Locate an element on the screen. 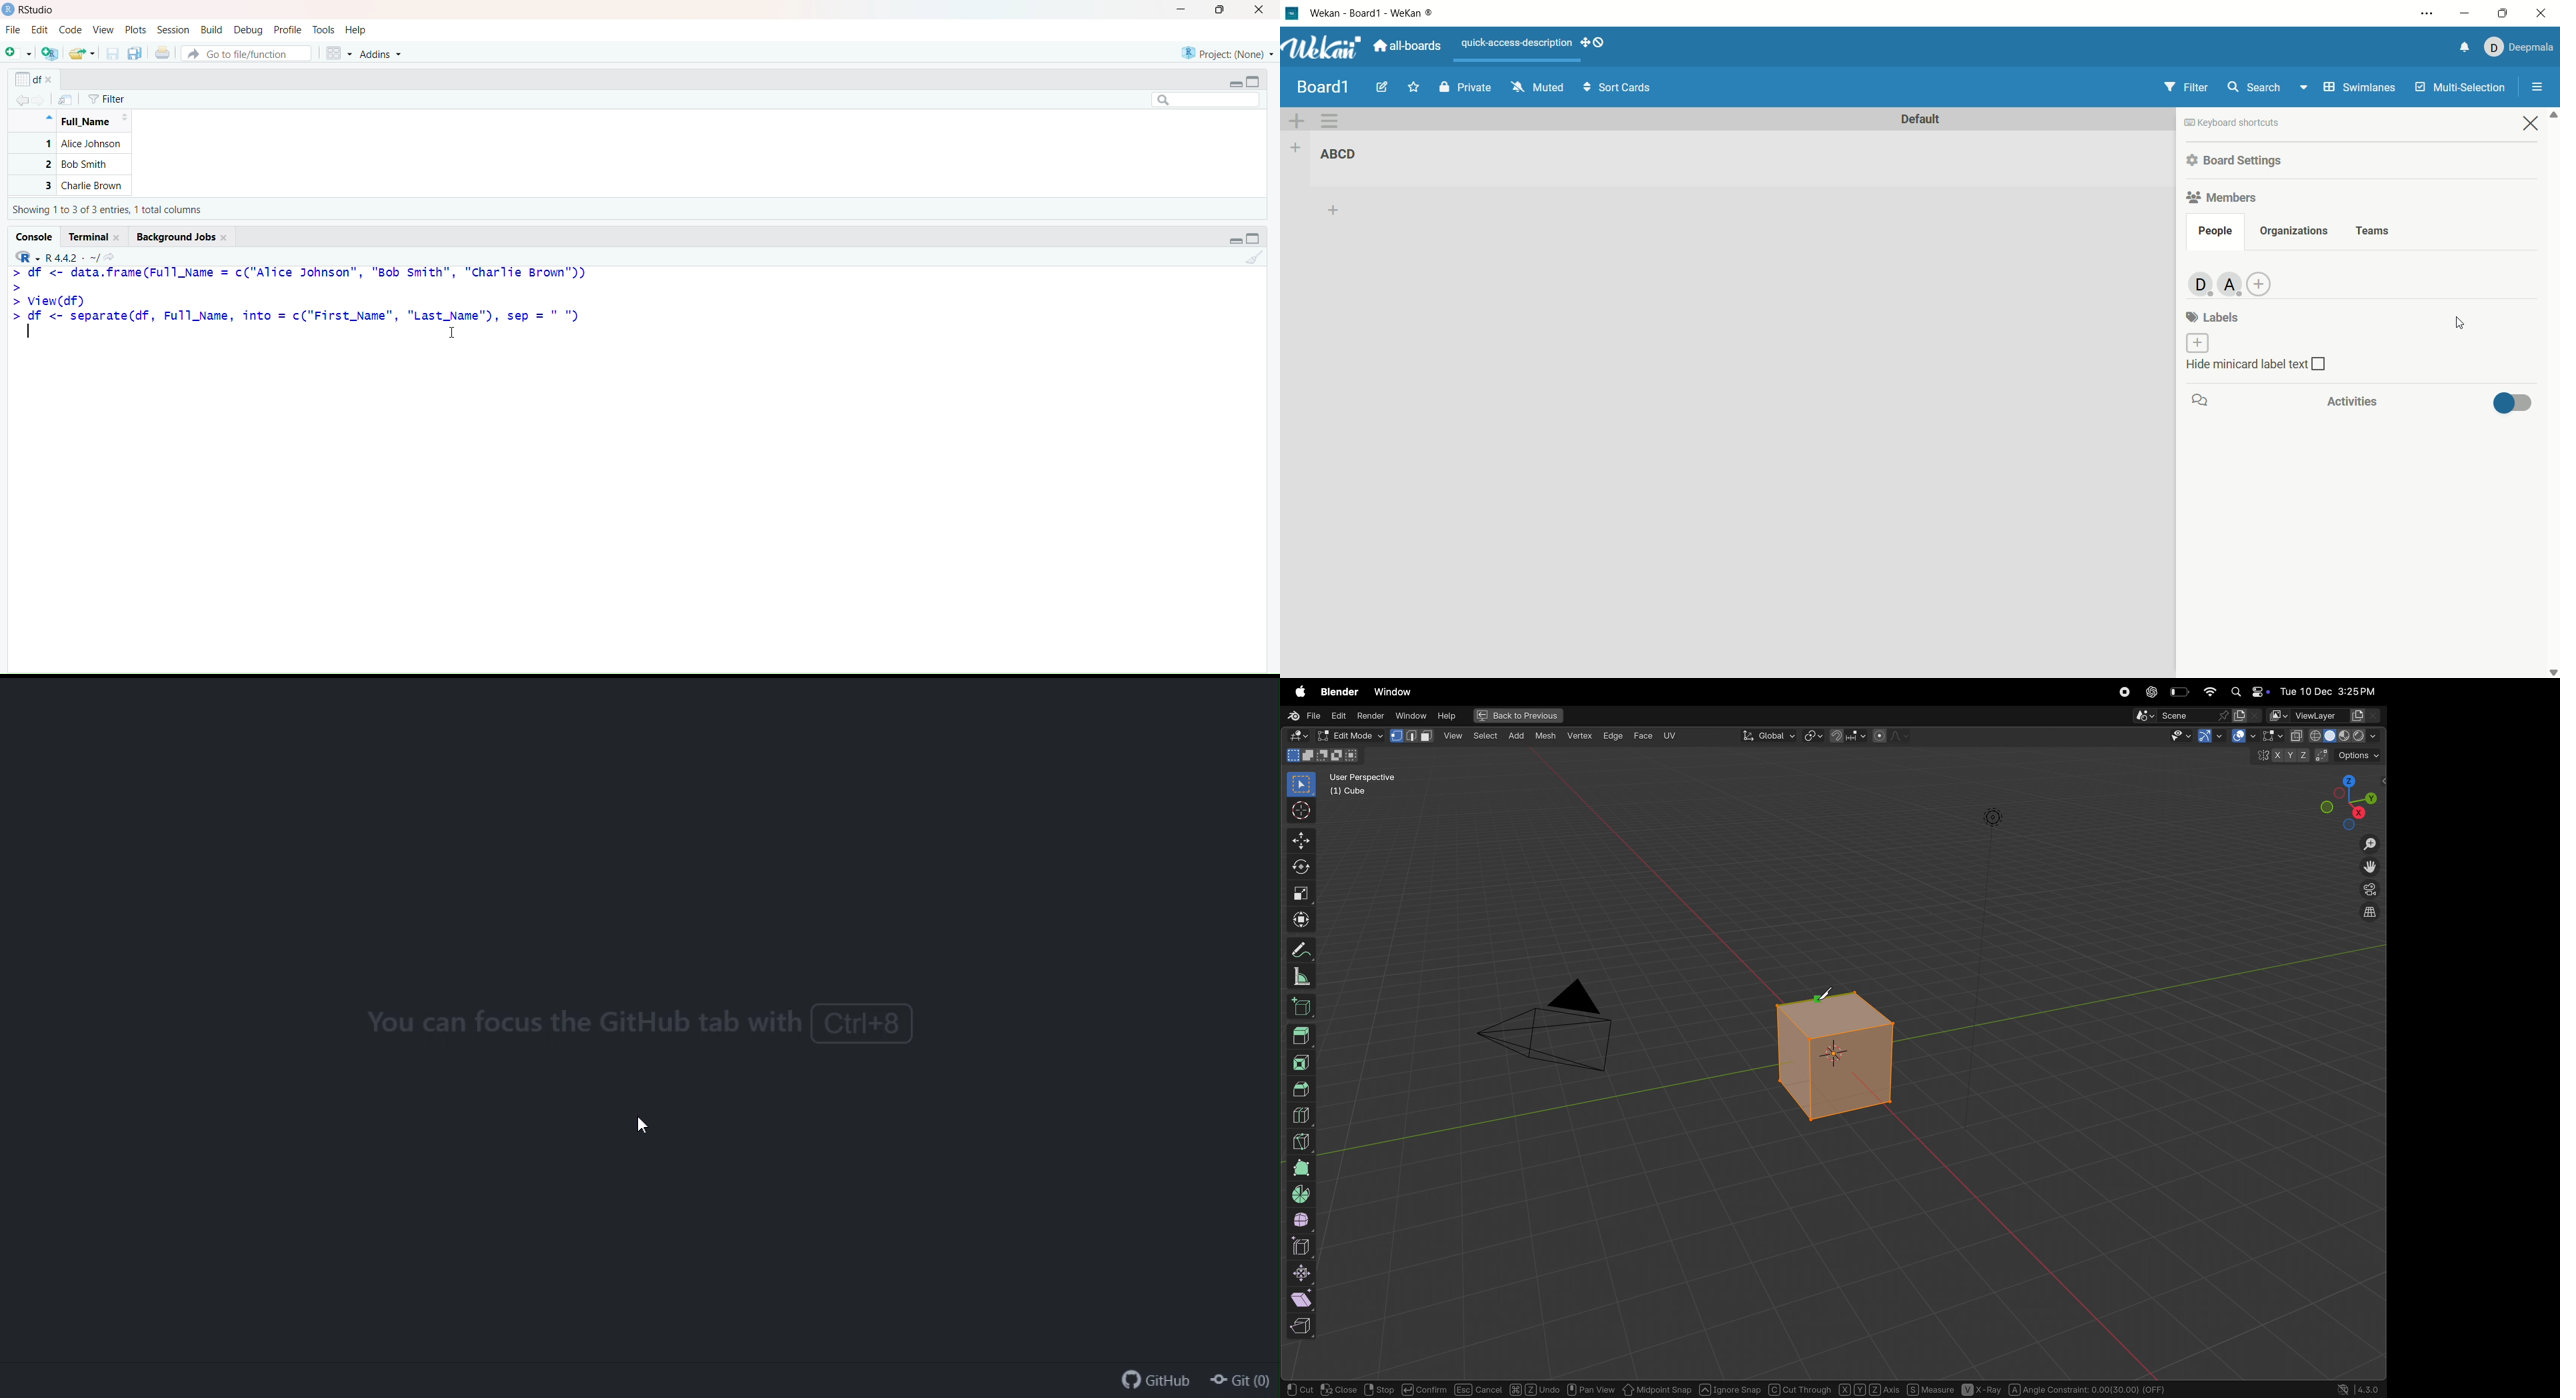 This screenshot has width=2576, height=1400. show overlays is located at coordinates (2268, 736).